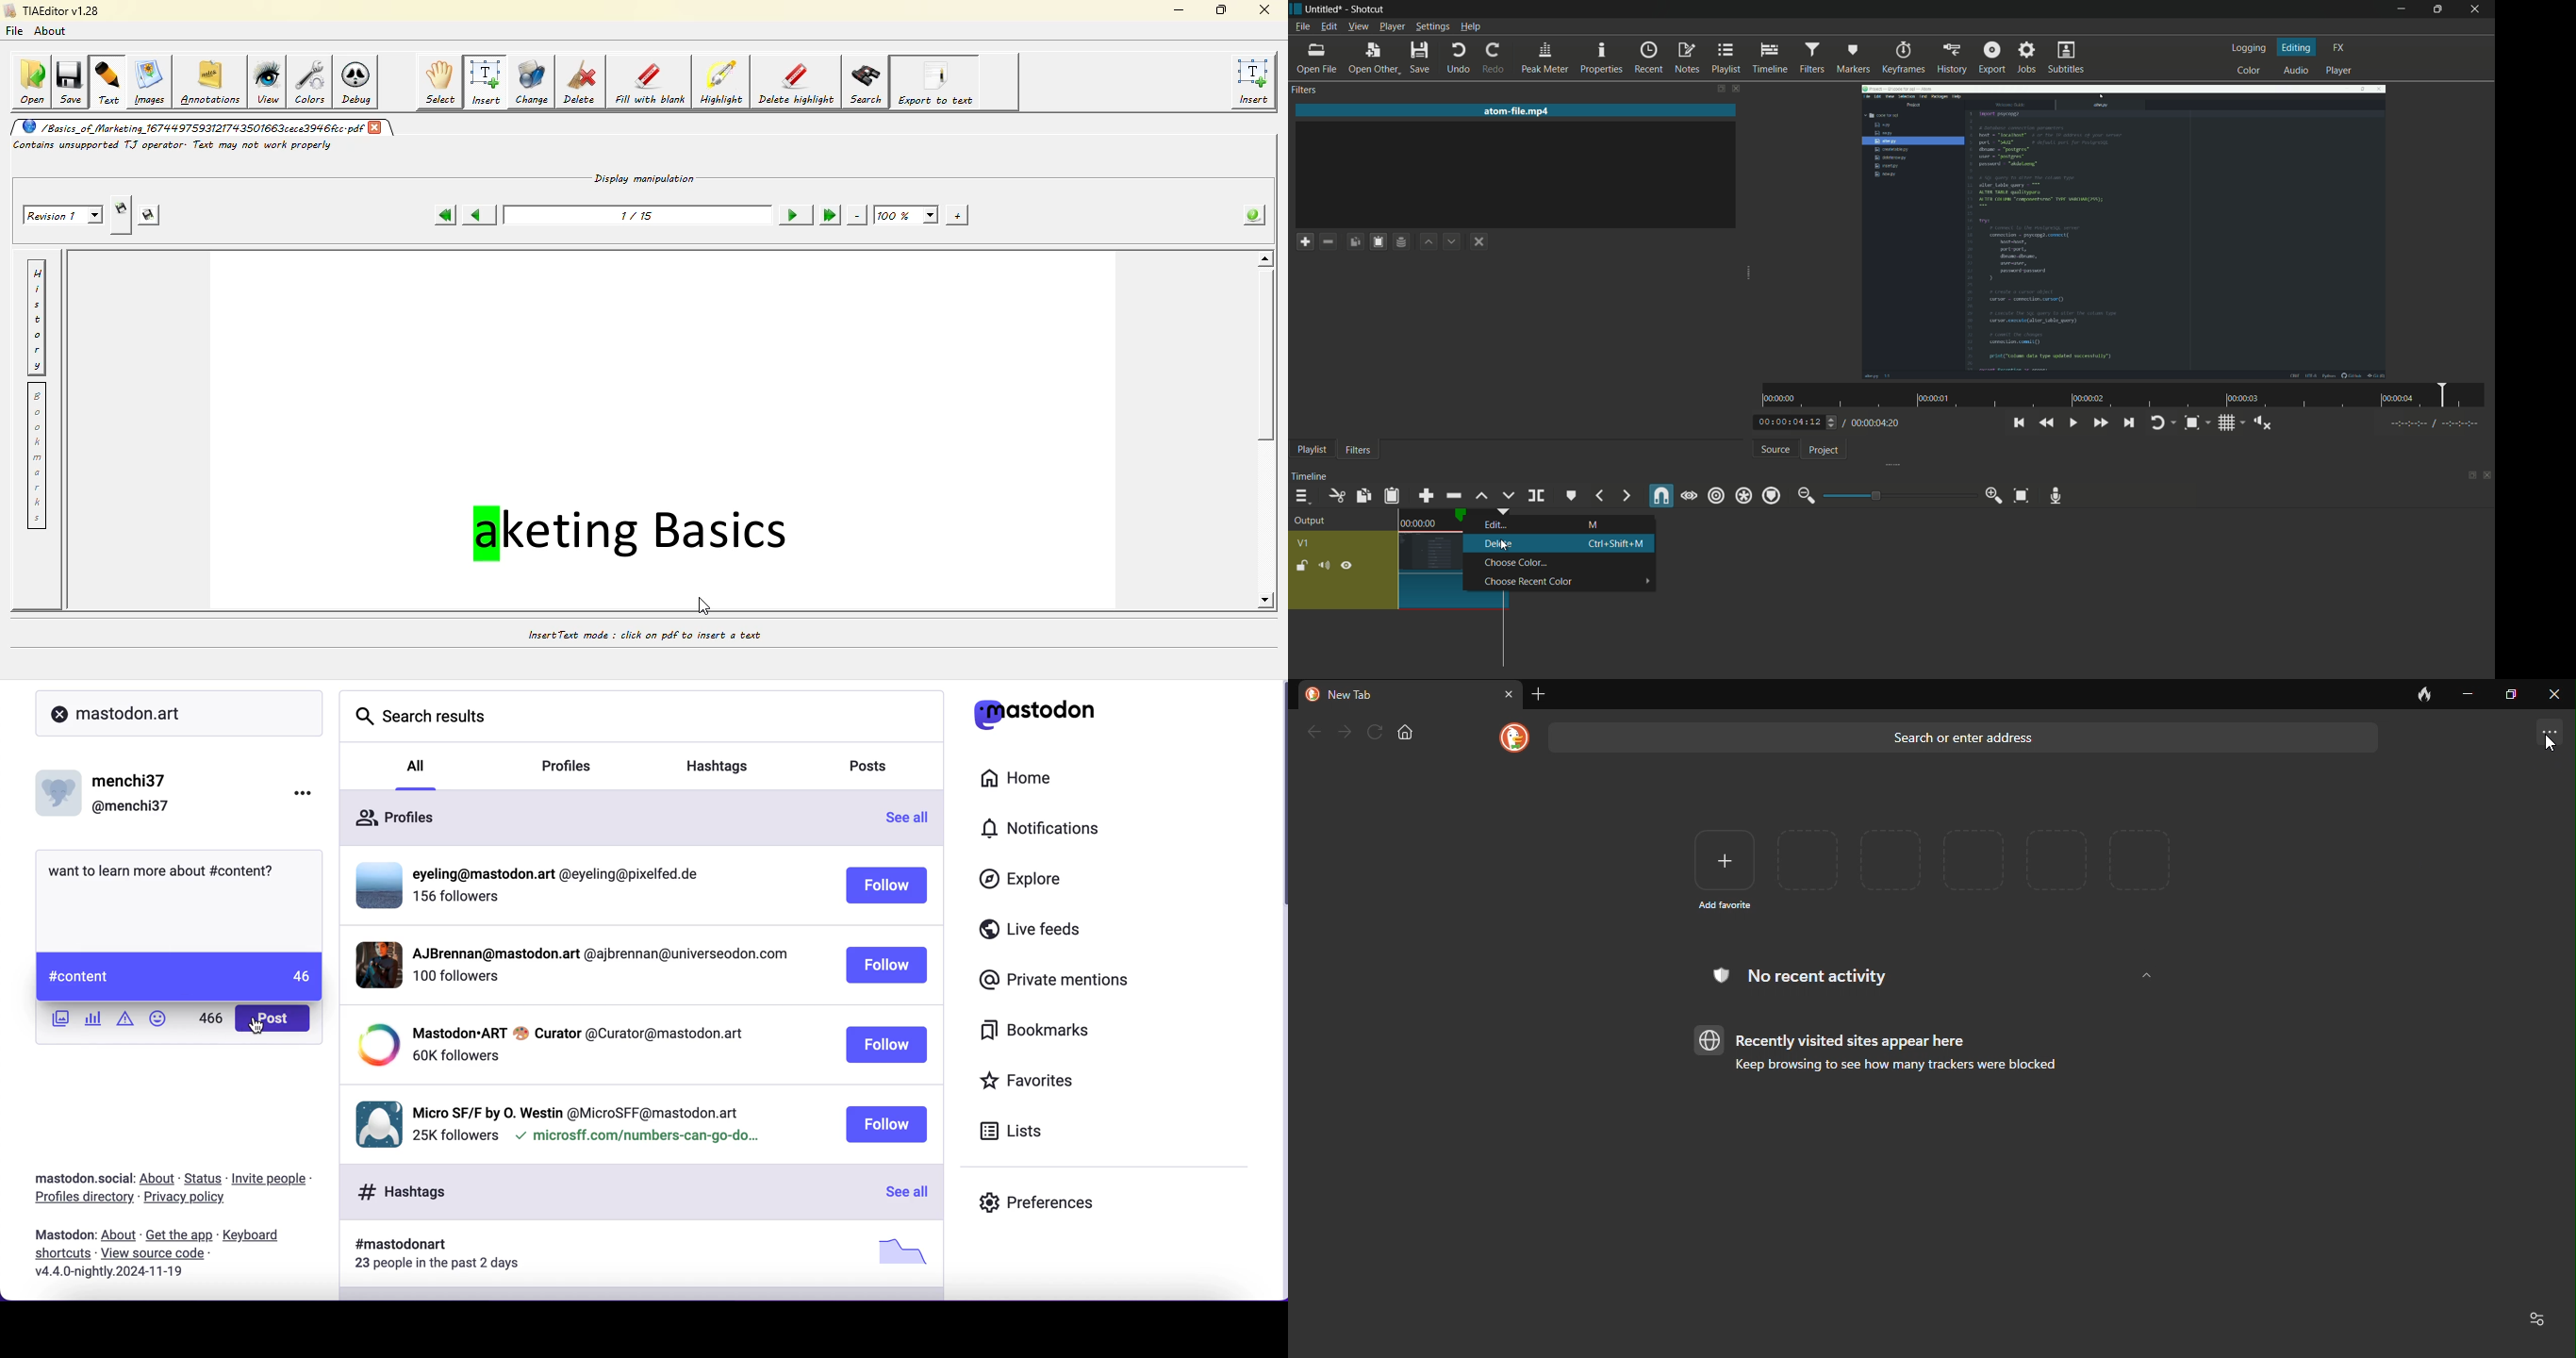 The width and height of the screenshot is (2576, 1372). I want to click on overwrite, so click(1509, 495).